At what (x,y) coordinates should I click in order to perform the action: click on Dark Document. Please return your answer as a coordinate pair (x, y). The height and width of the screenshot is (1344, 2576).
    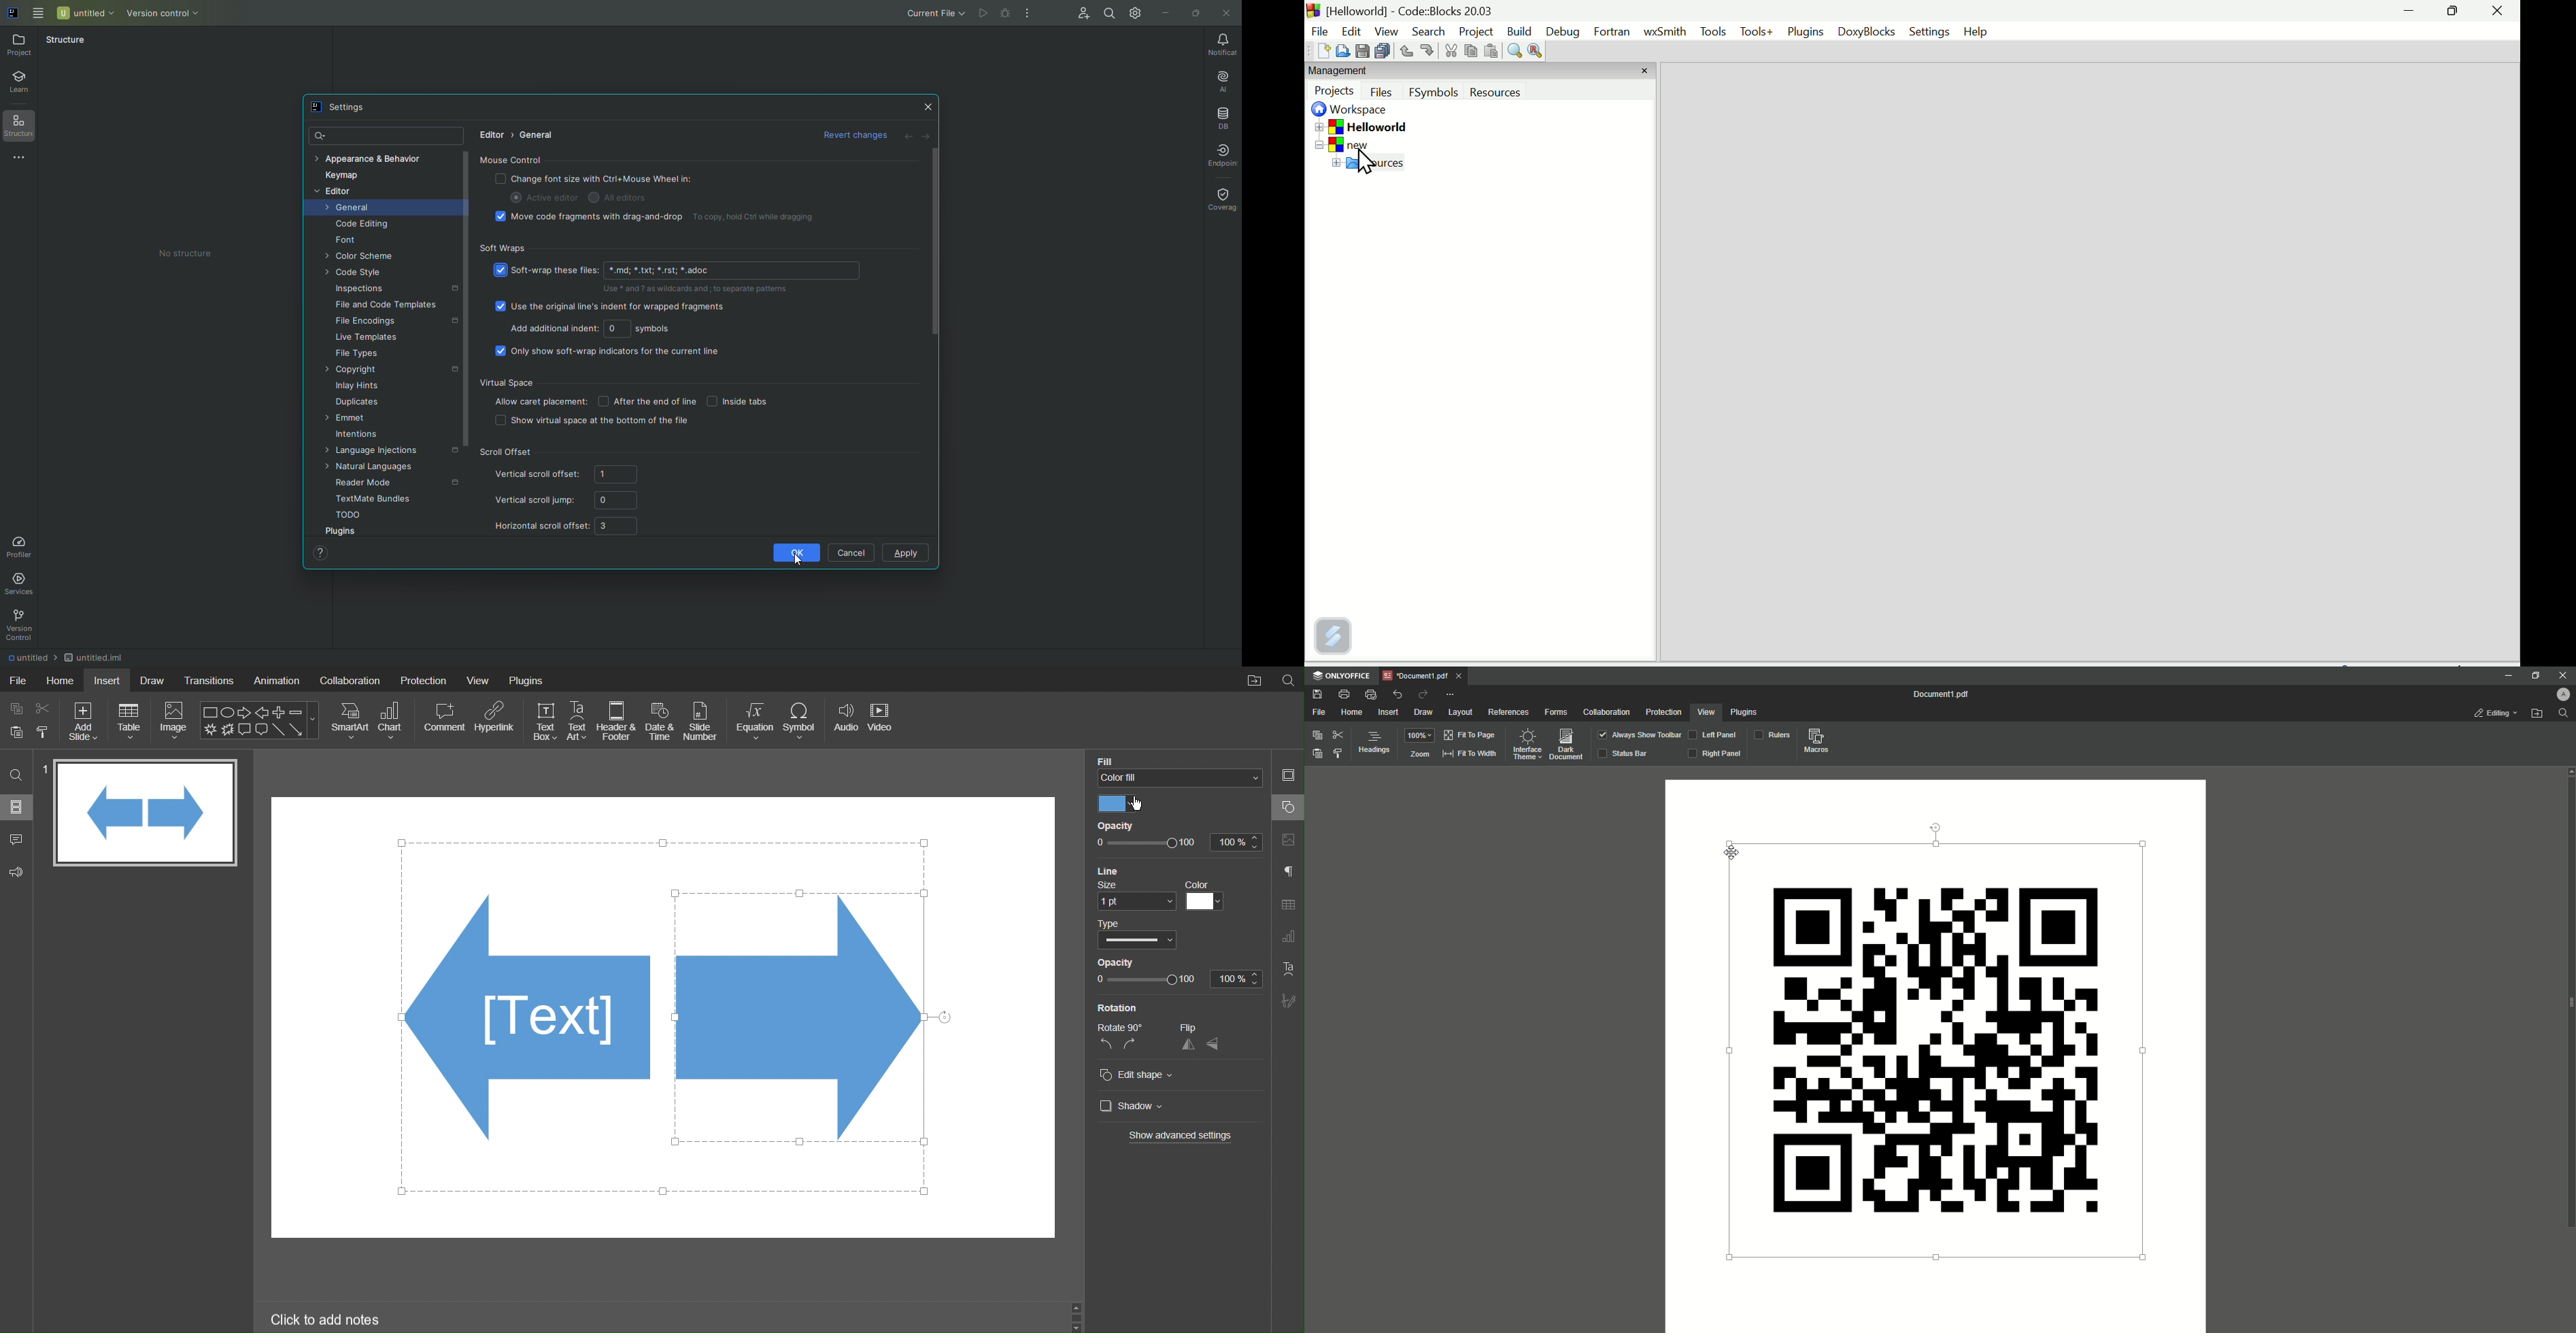
    Looking at the image, I should click on (1565, 743).